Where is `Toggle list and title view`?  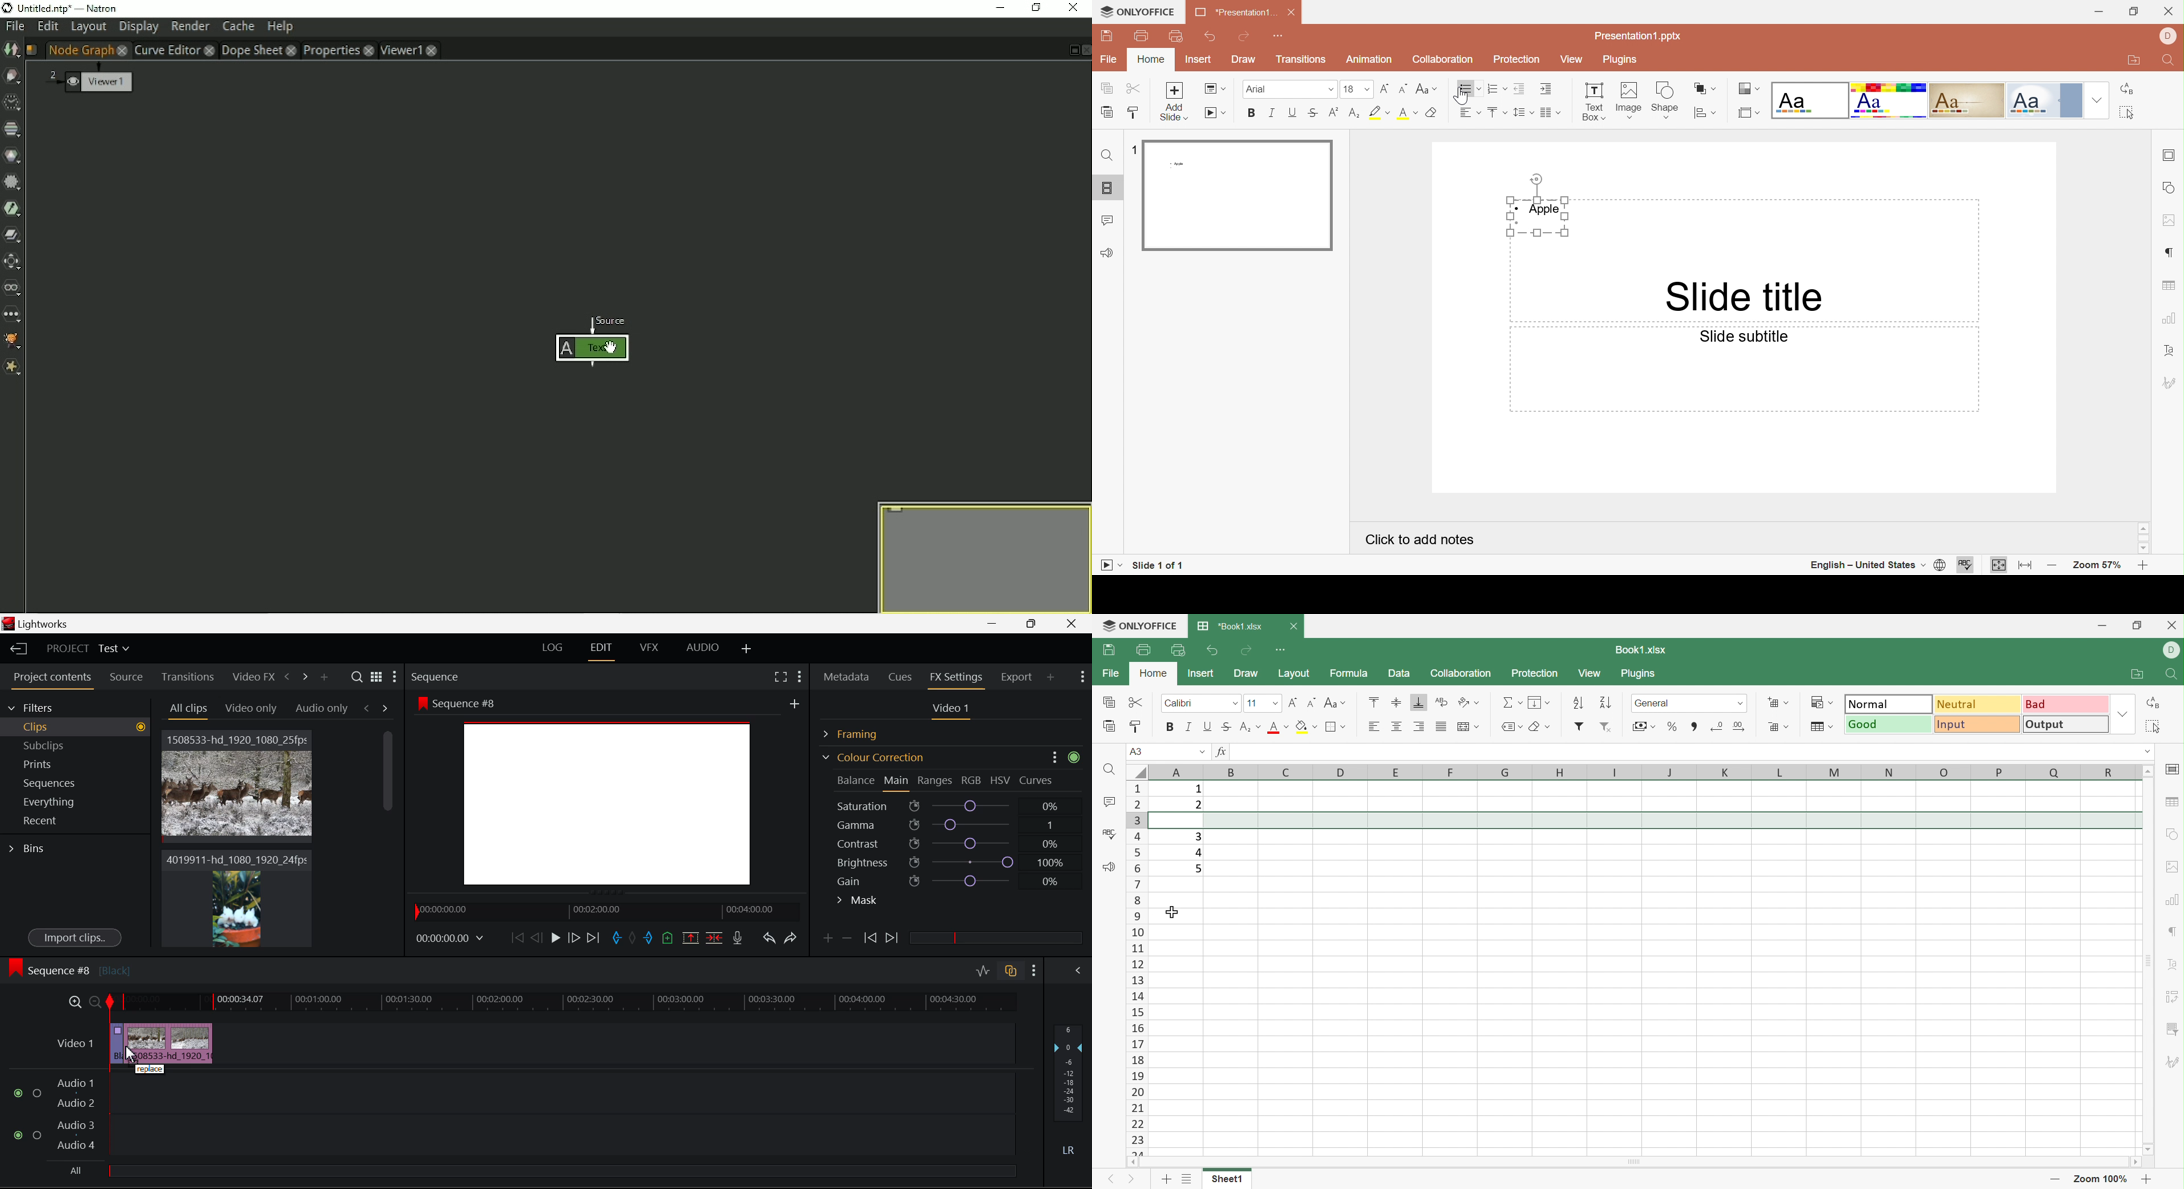 Toggle list and title view is located at coordinates (377, 677).